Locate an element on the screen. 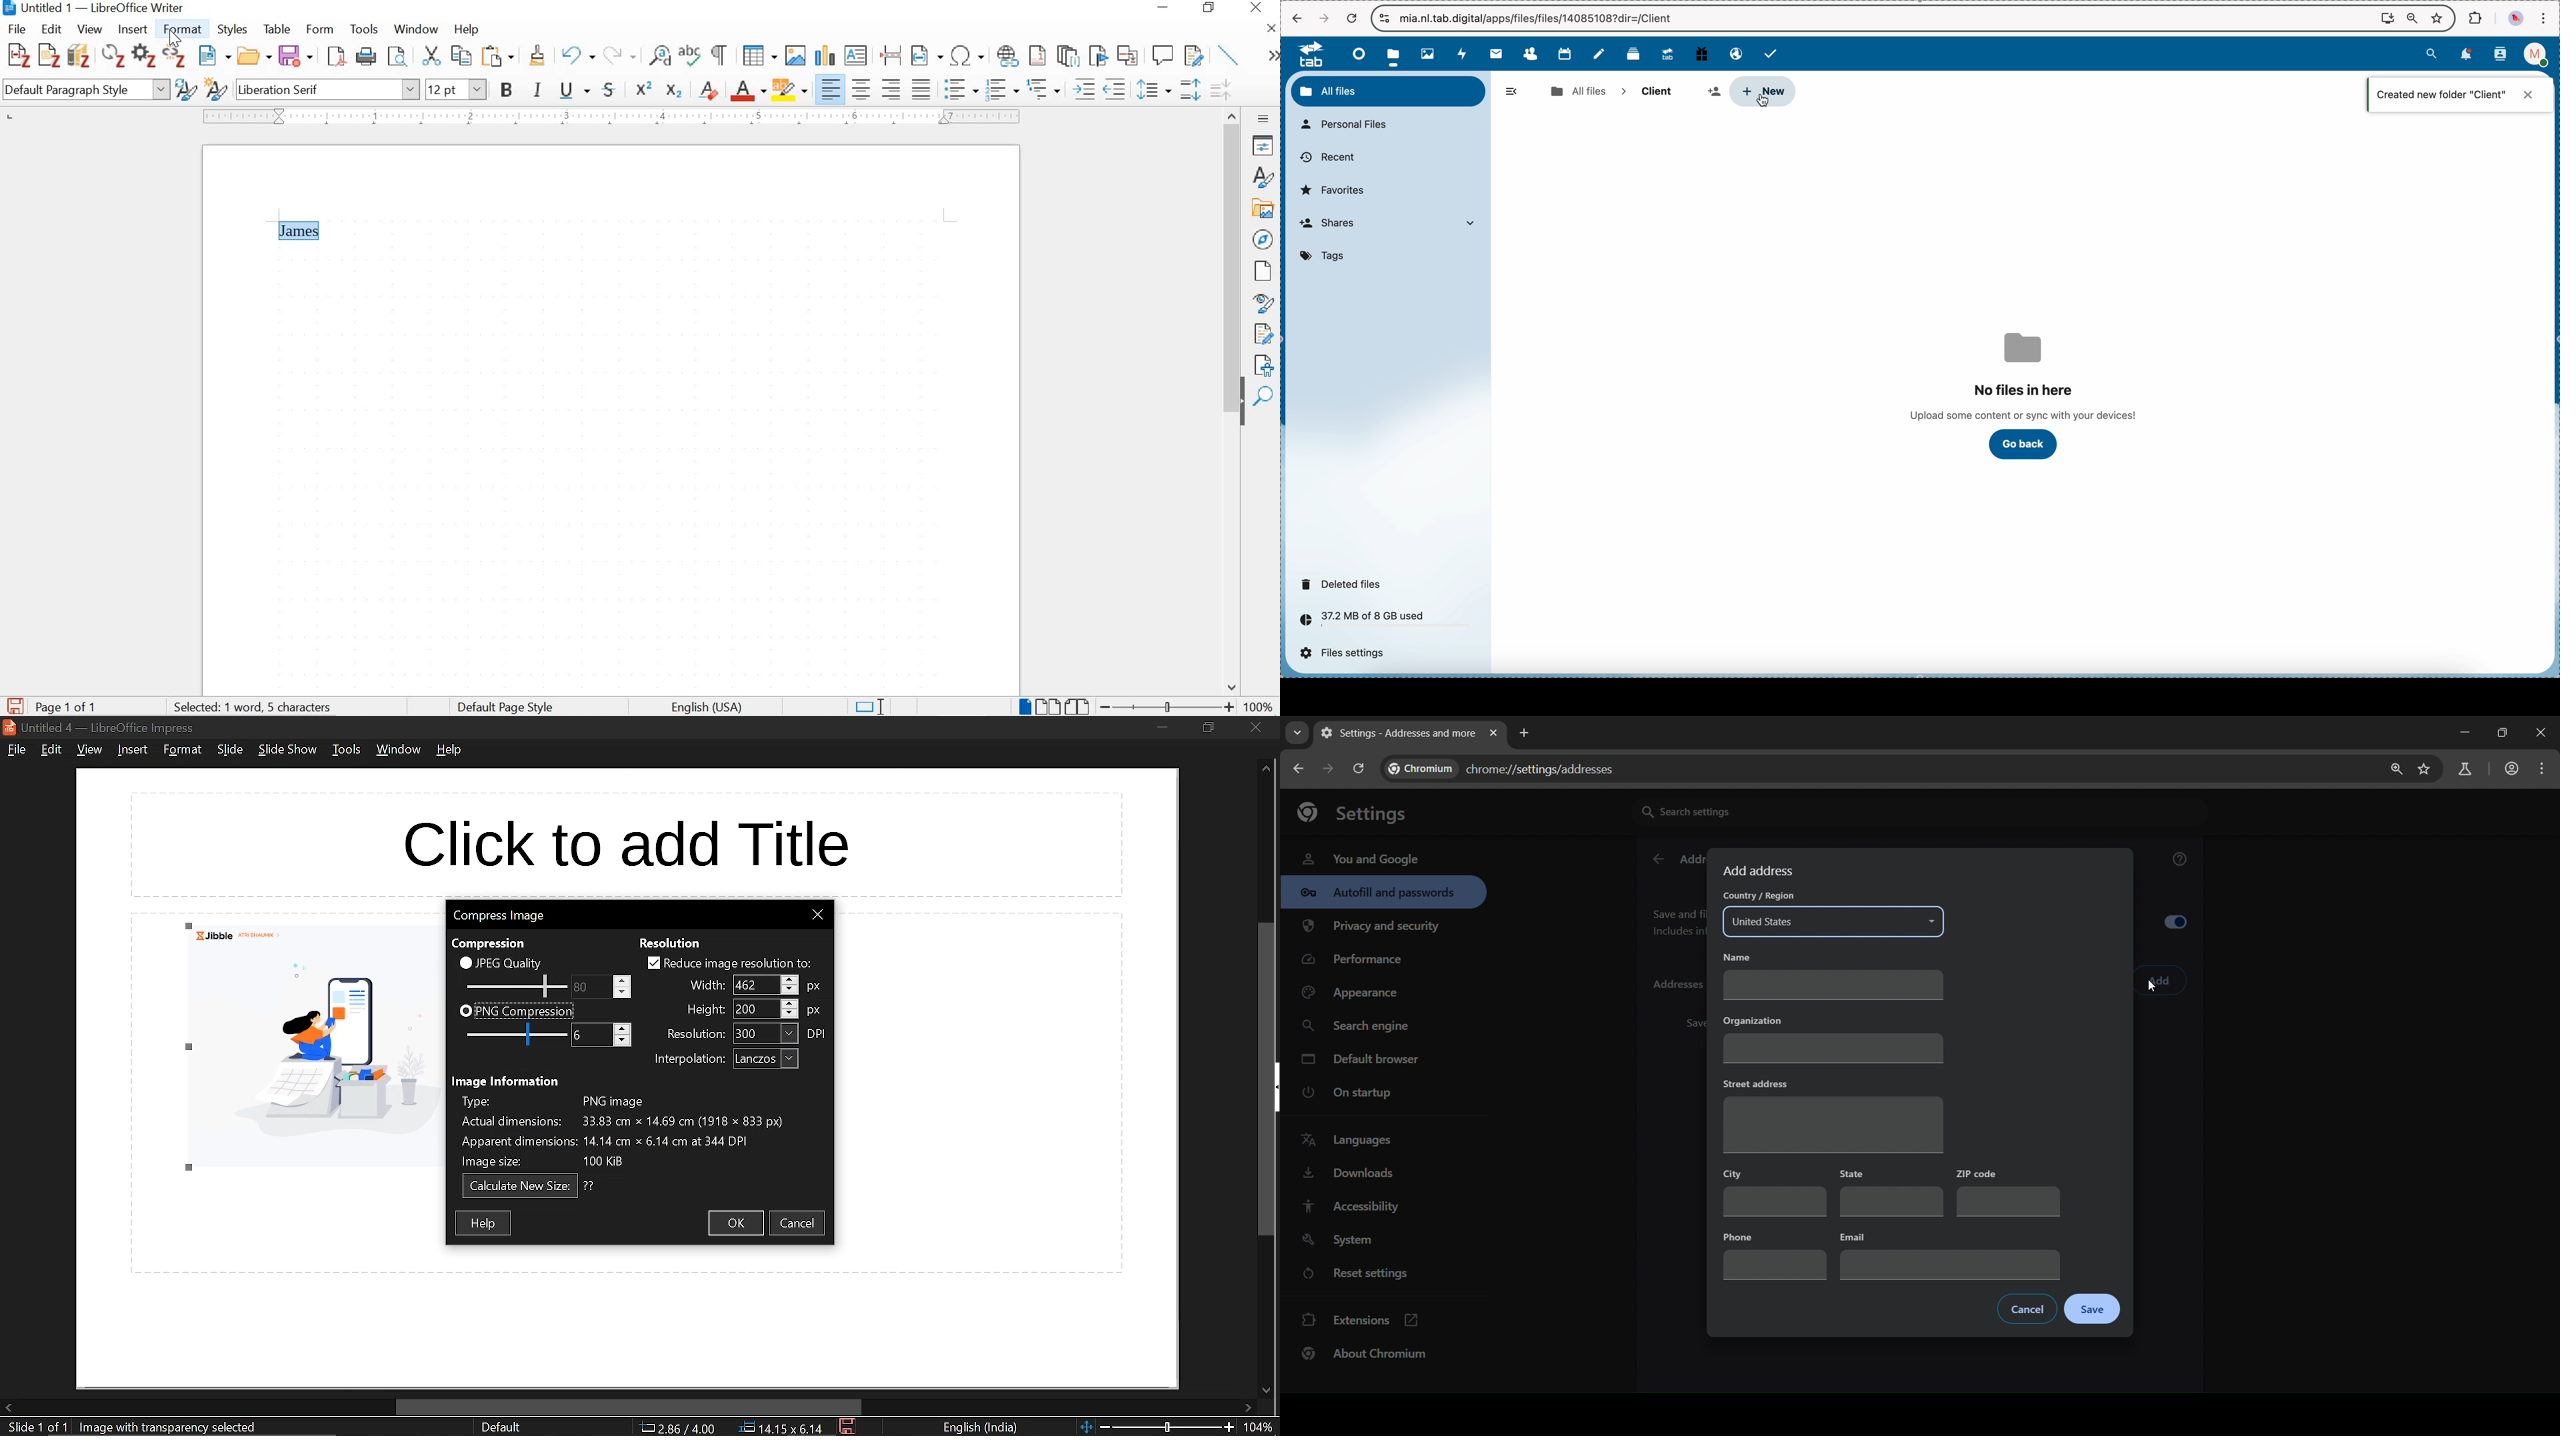 The image size is (2576, 1456). upgrade is located at coordinates (1668, 53).